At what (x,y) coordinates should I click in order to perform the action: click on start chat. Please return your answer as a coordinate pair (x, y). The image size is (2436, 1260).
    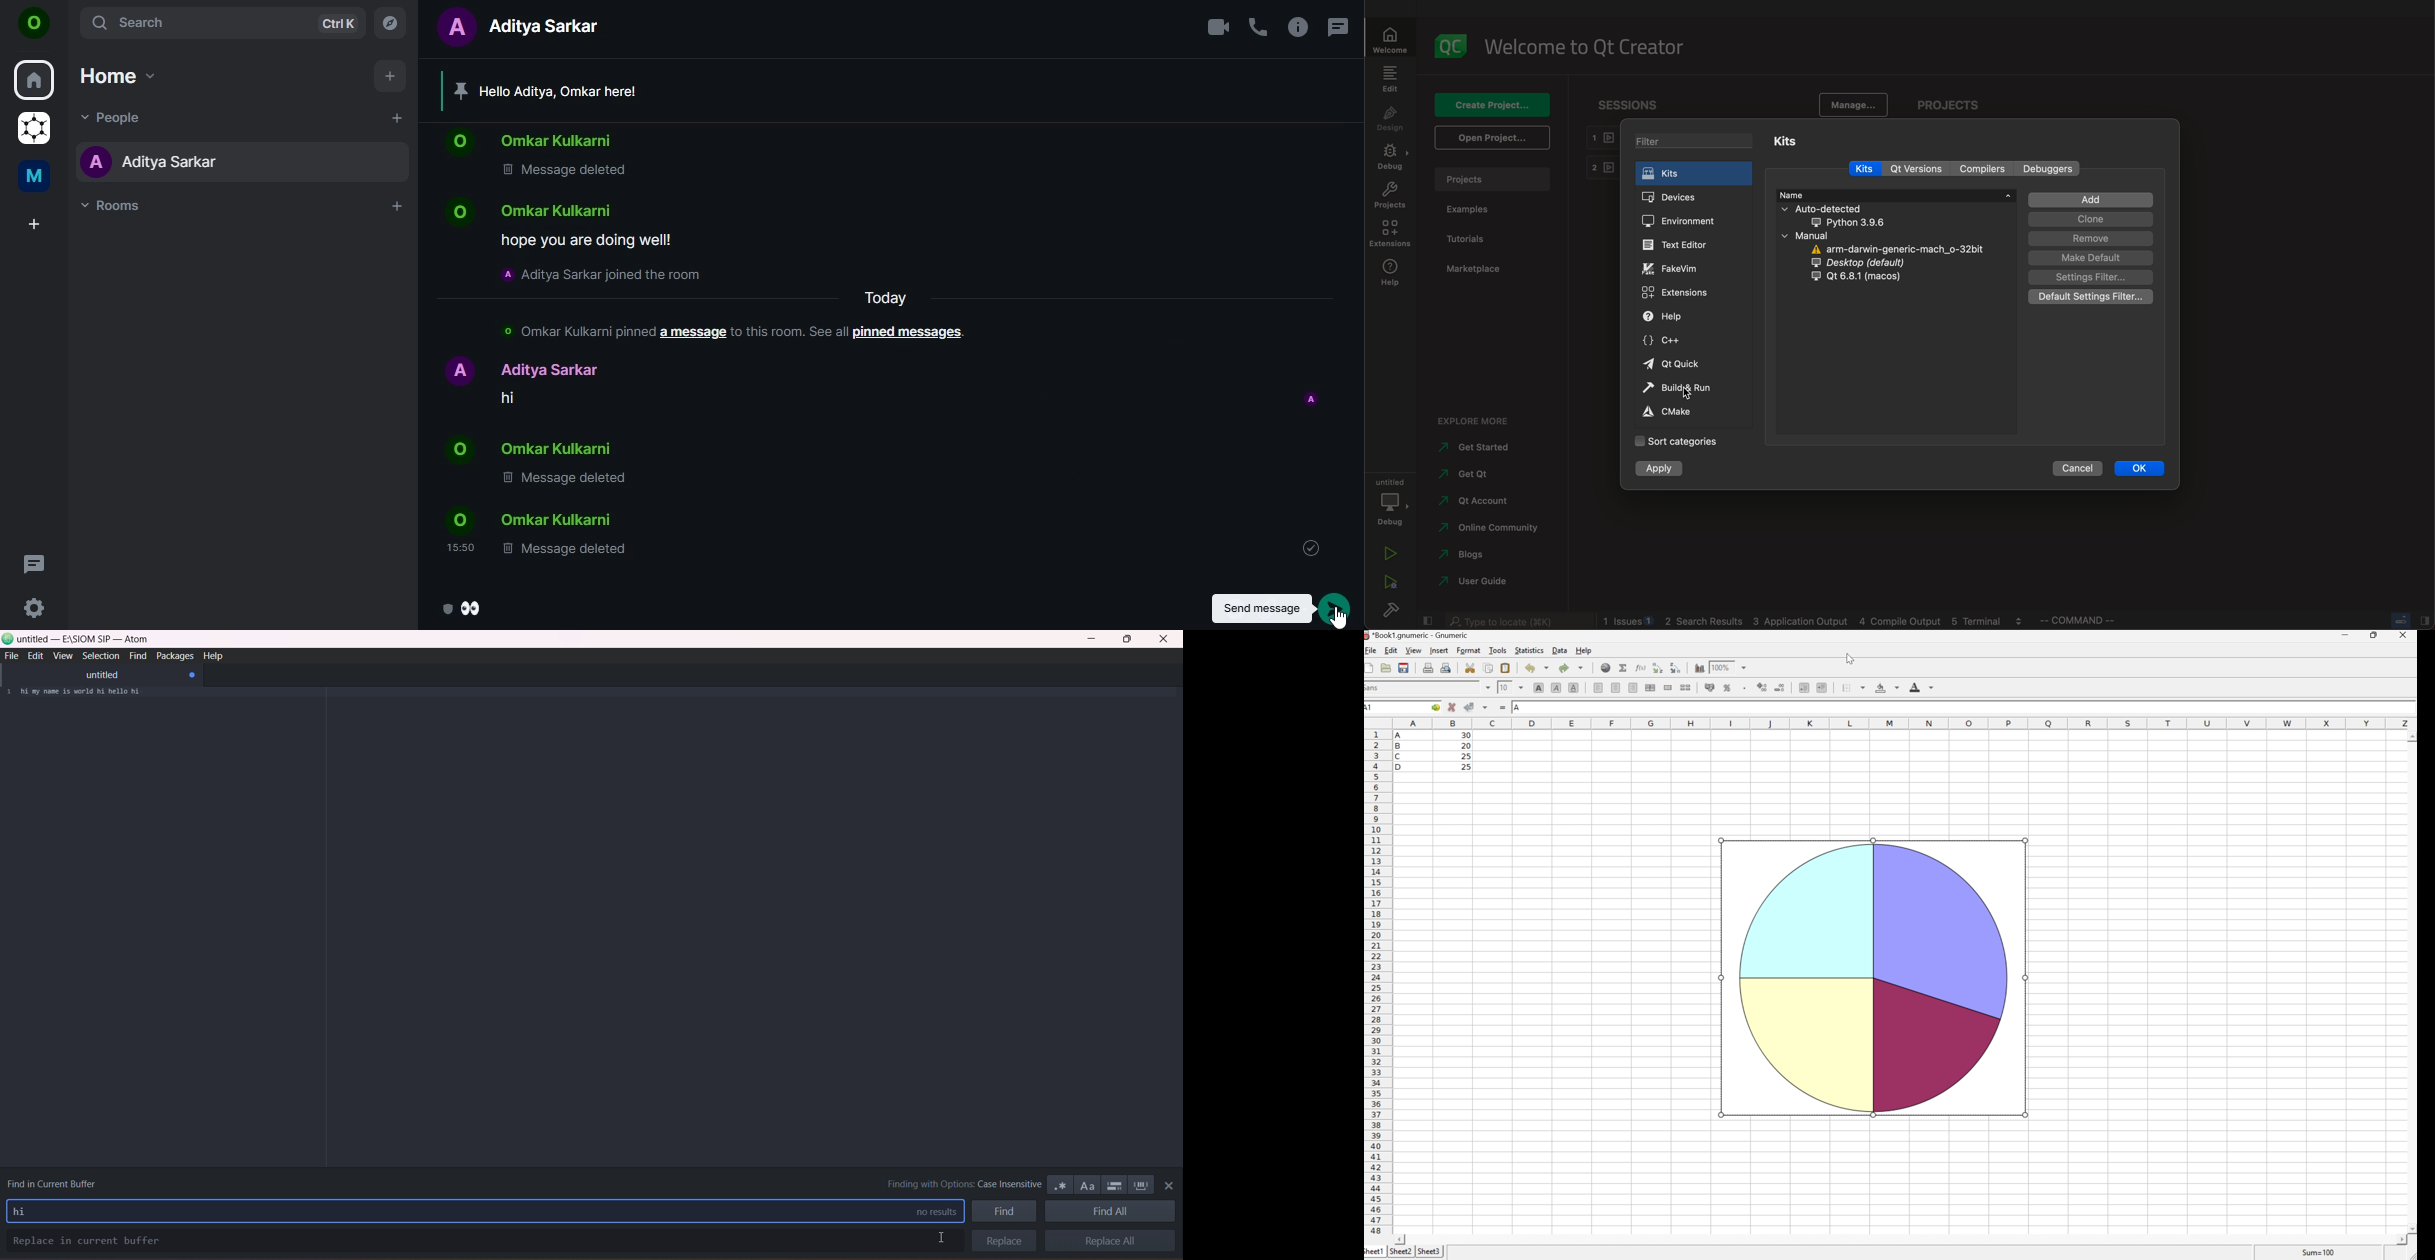
    Looking at the image, I should click on (396, 120).